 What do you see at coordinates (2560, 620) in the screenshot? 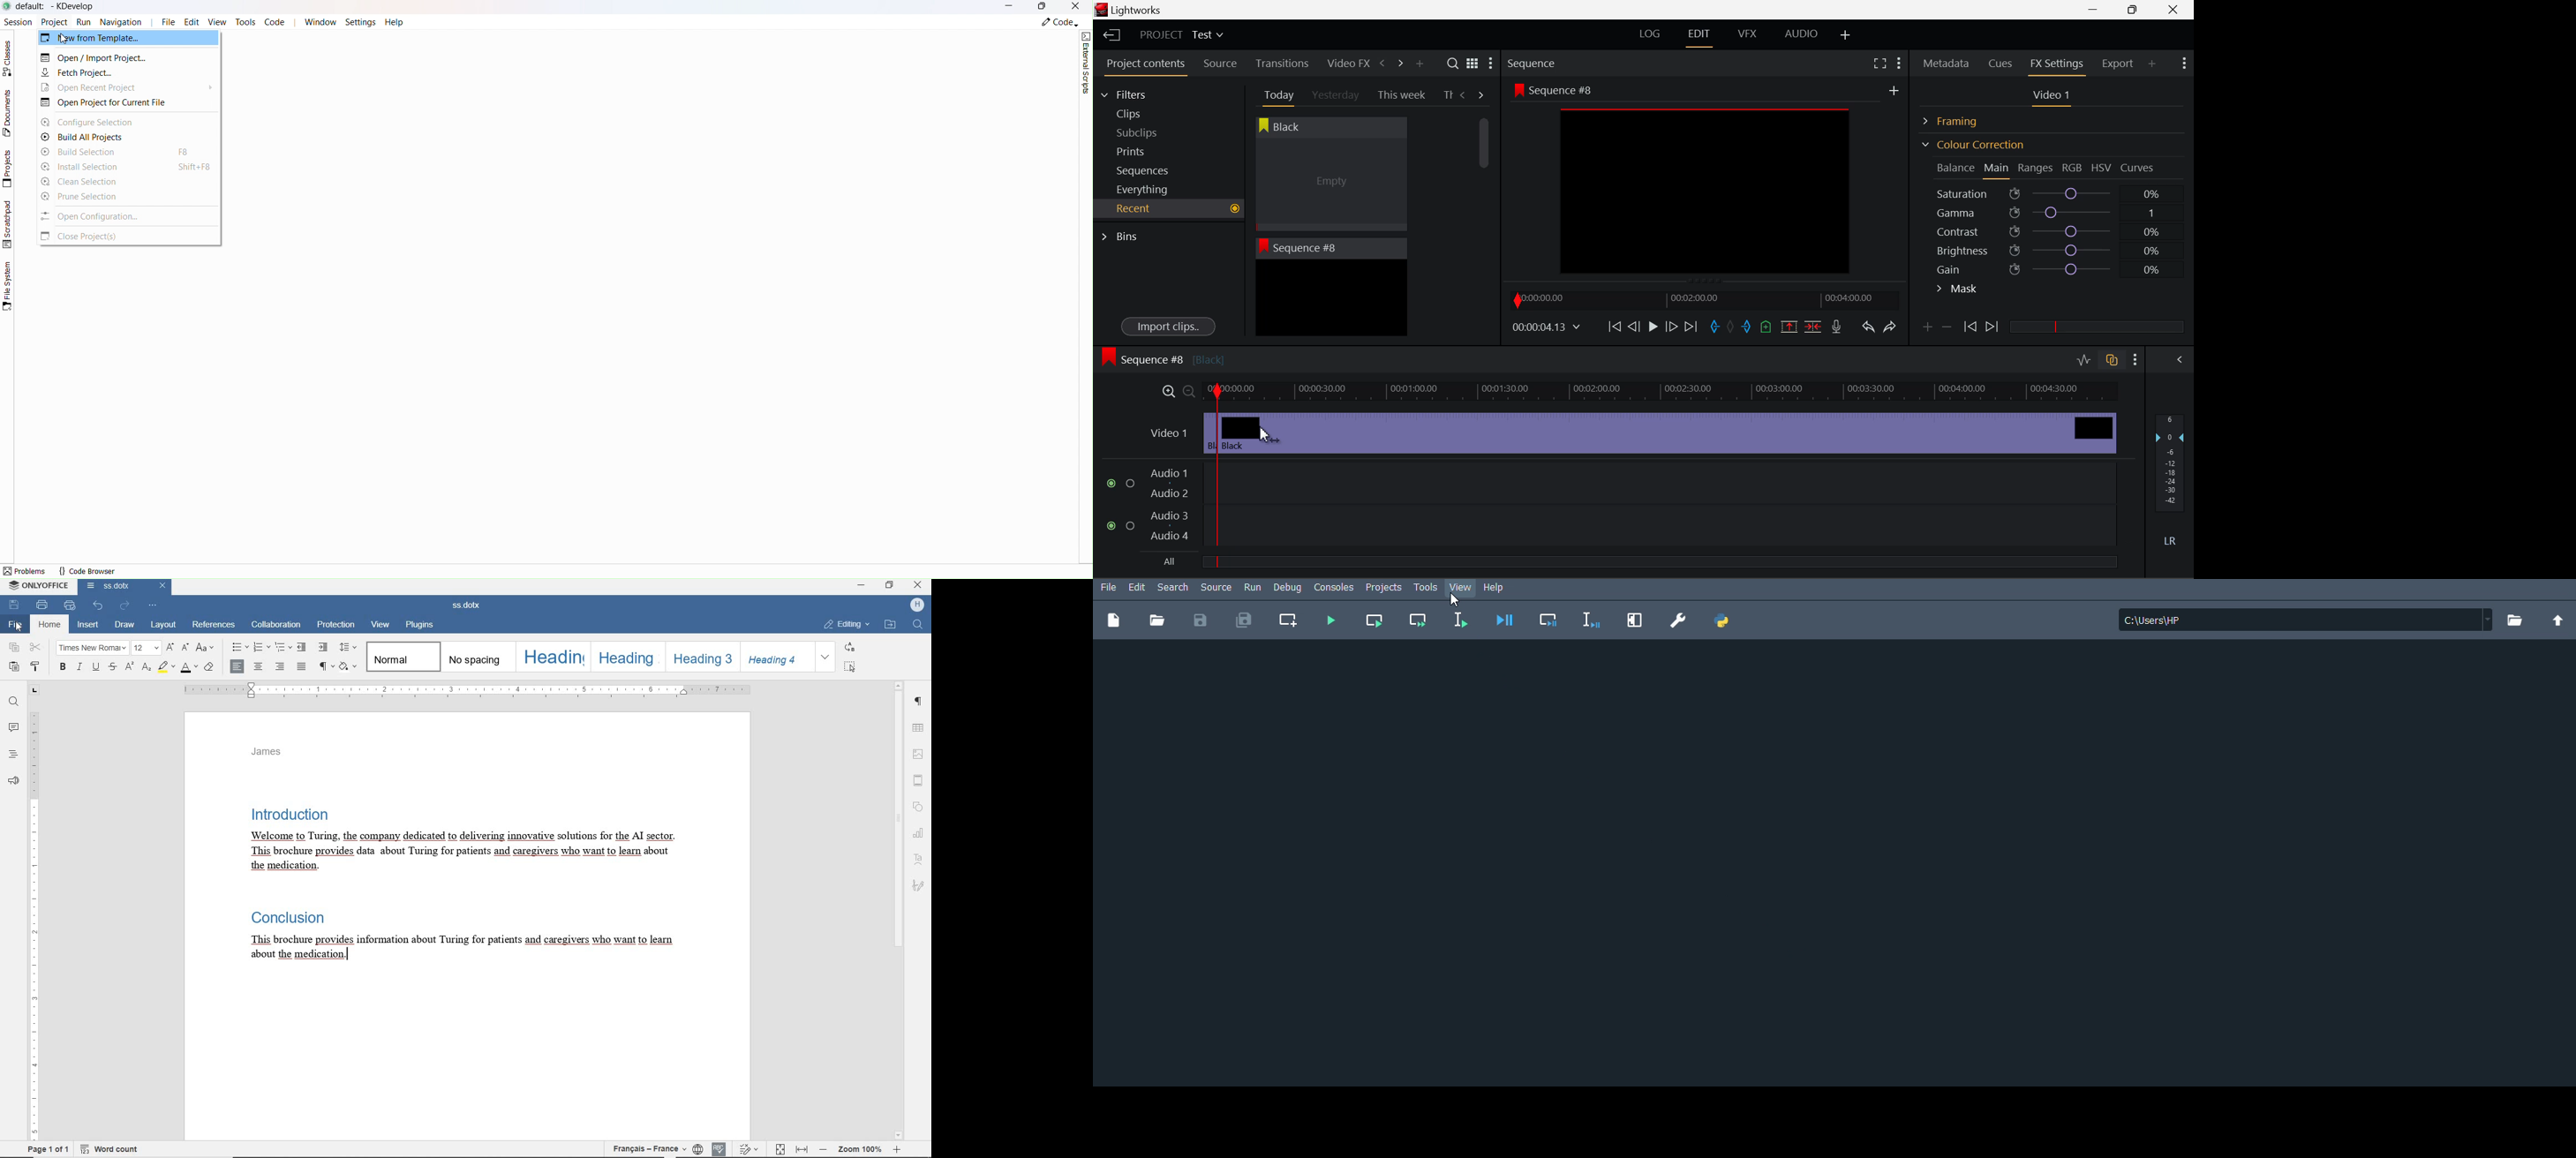
I see `Change to parent directory` at bounding box center [2560, 620].